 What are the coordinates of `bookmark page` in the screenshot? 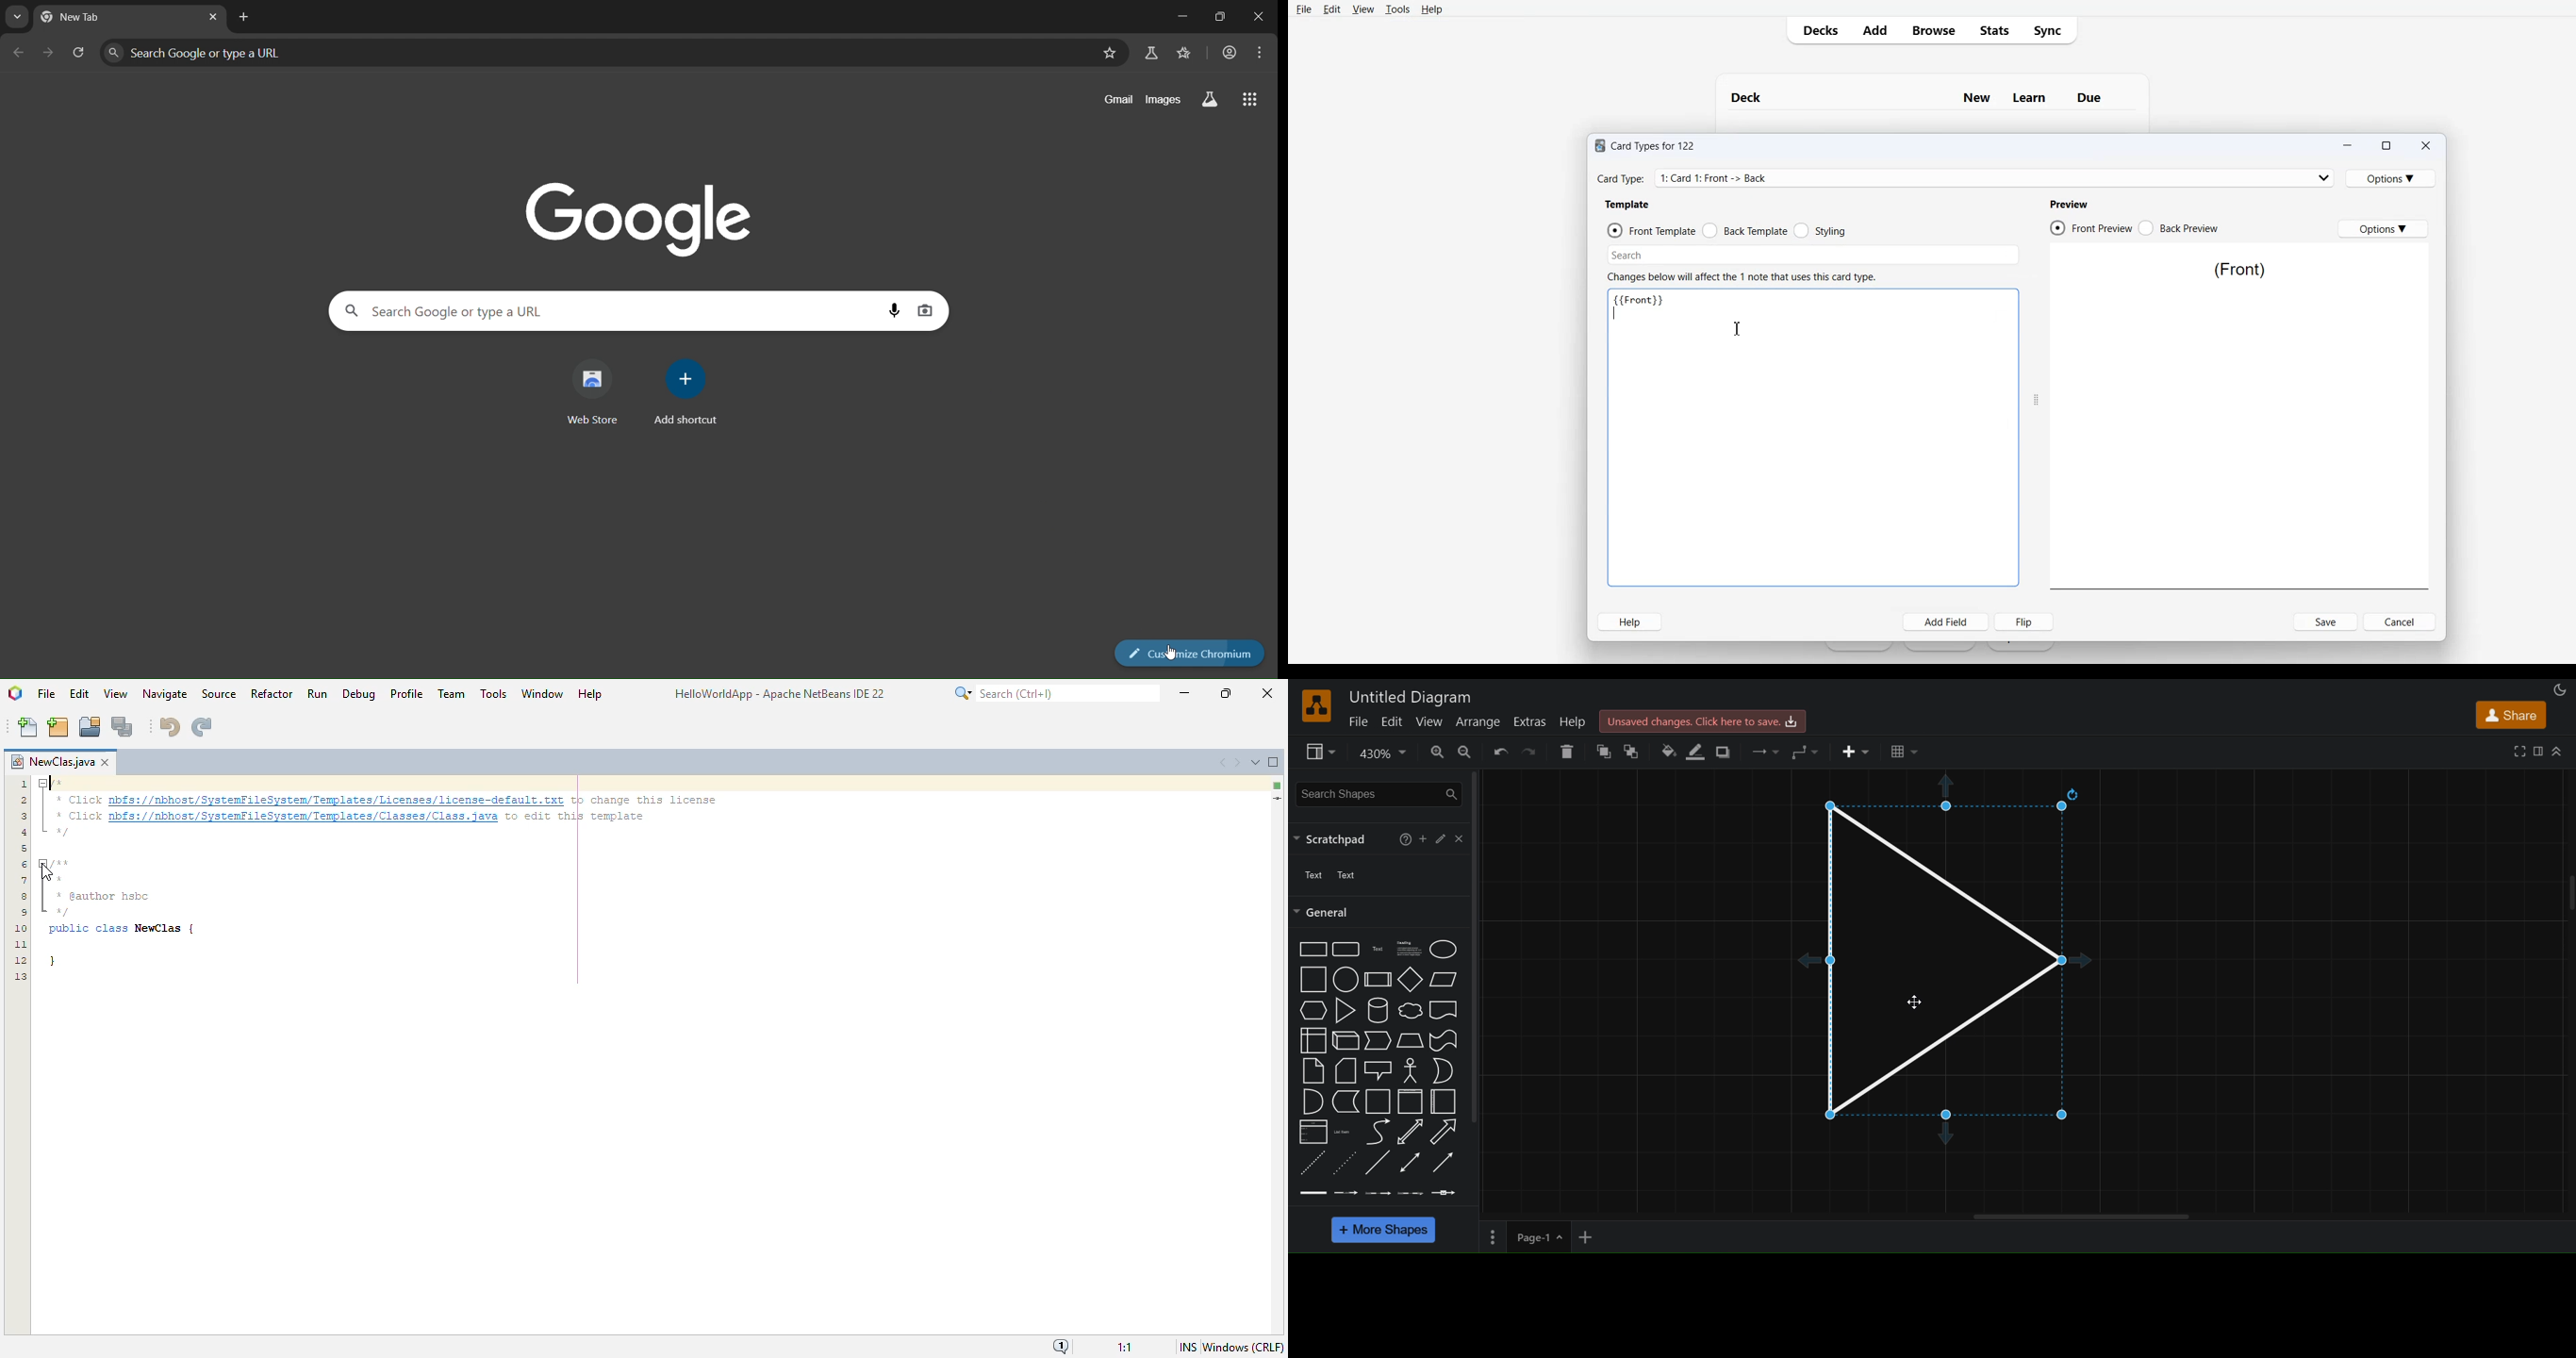 It's located at (1110, 54).